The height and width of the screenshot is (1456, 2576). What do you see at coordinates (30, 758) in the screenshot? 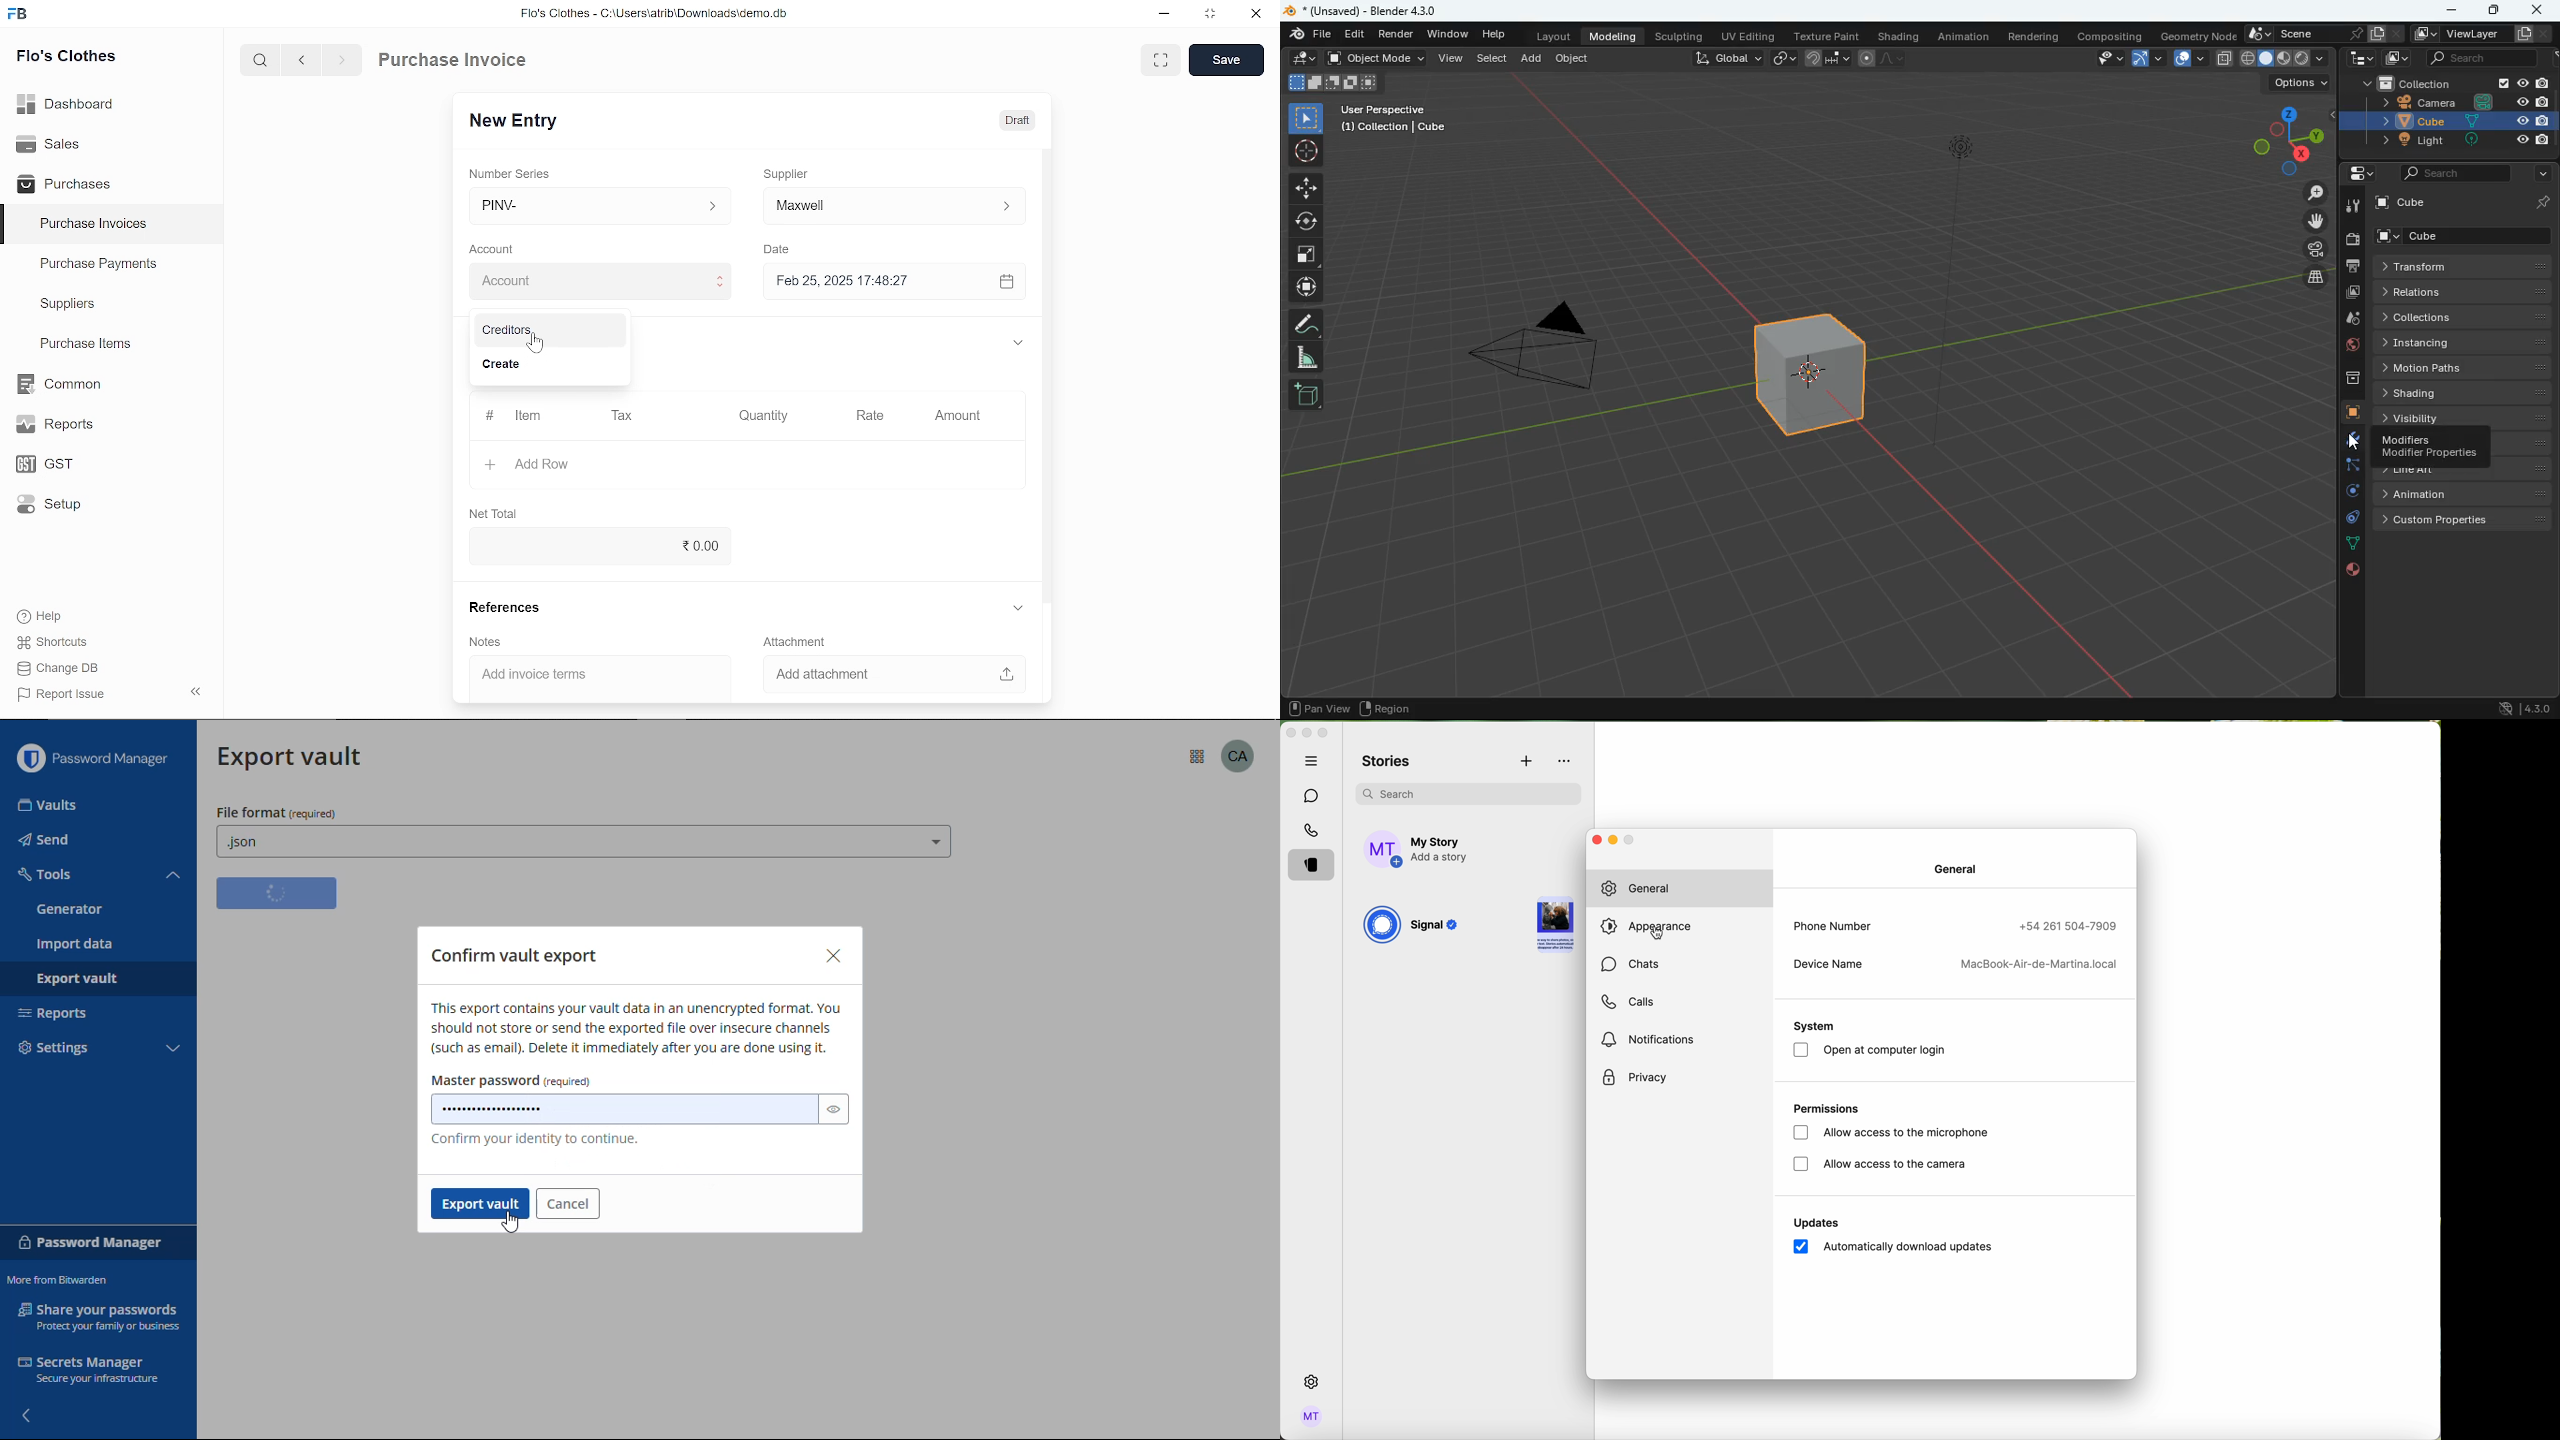
I see `logo` at bounding box center [30, 758].